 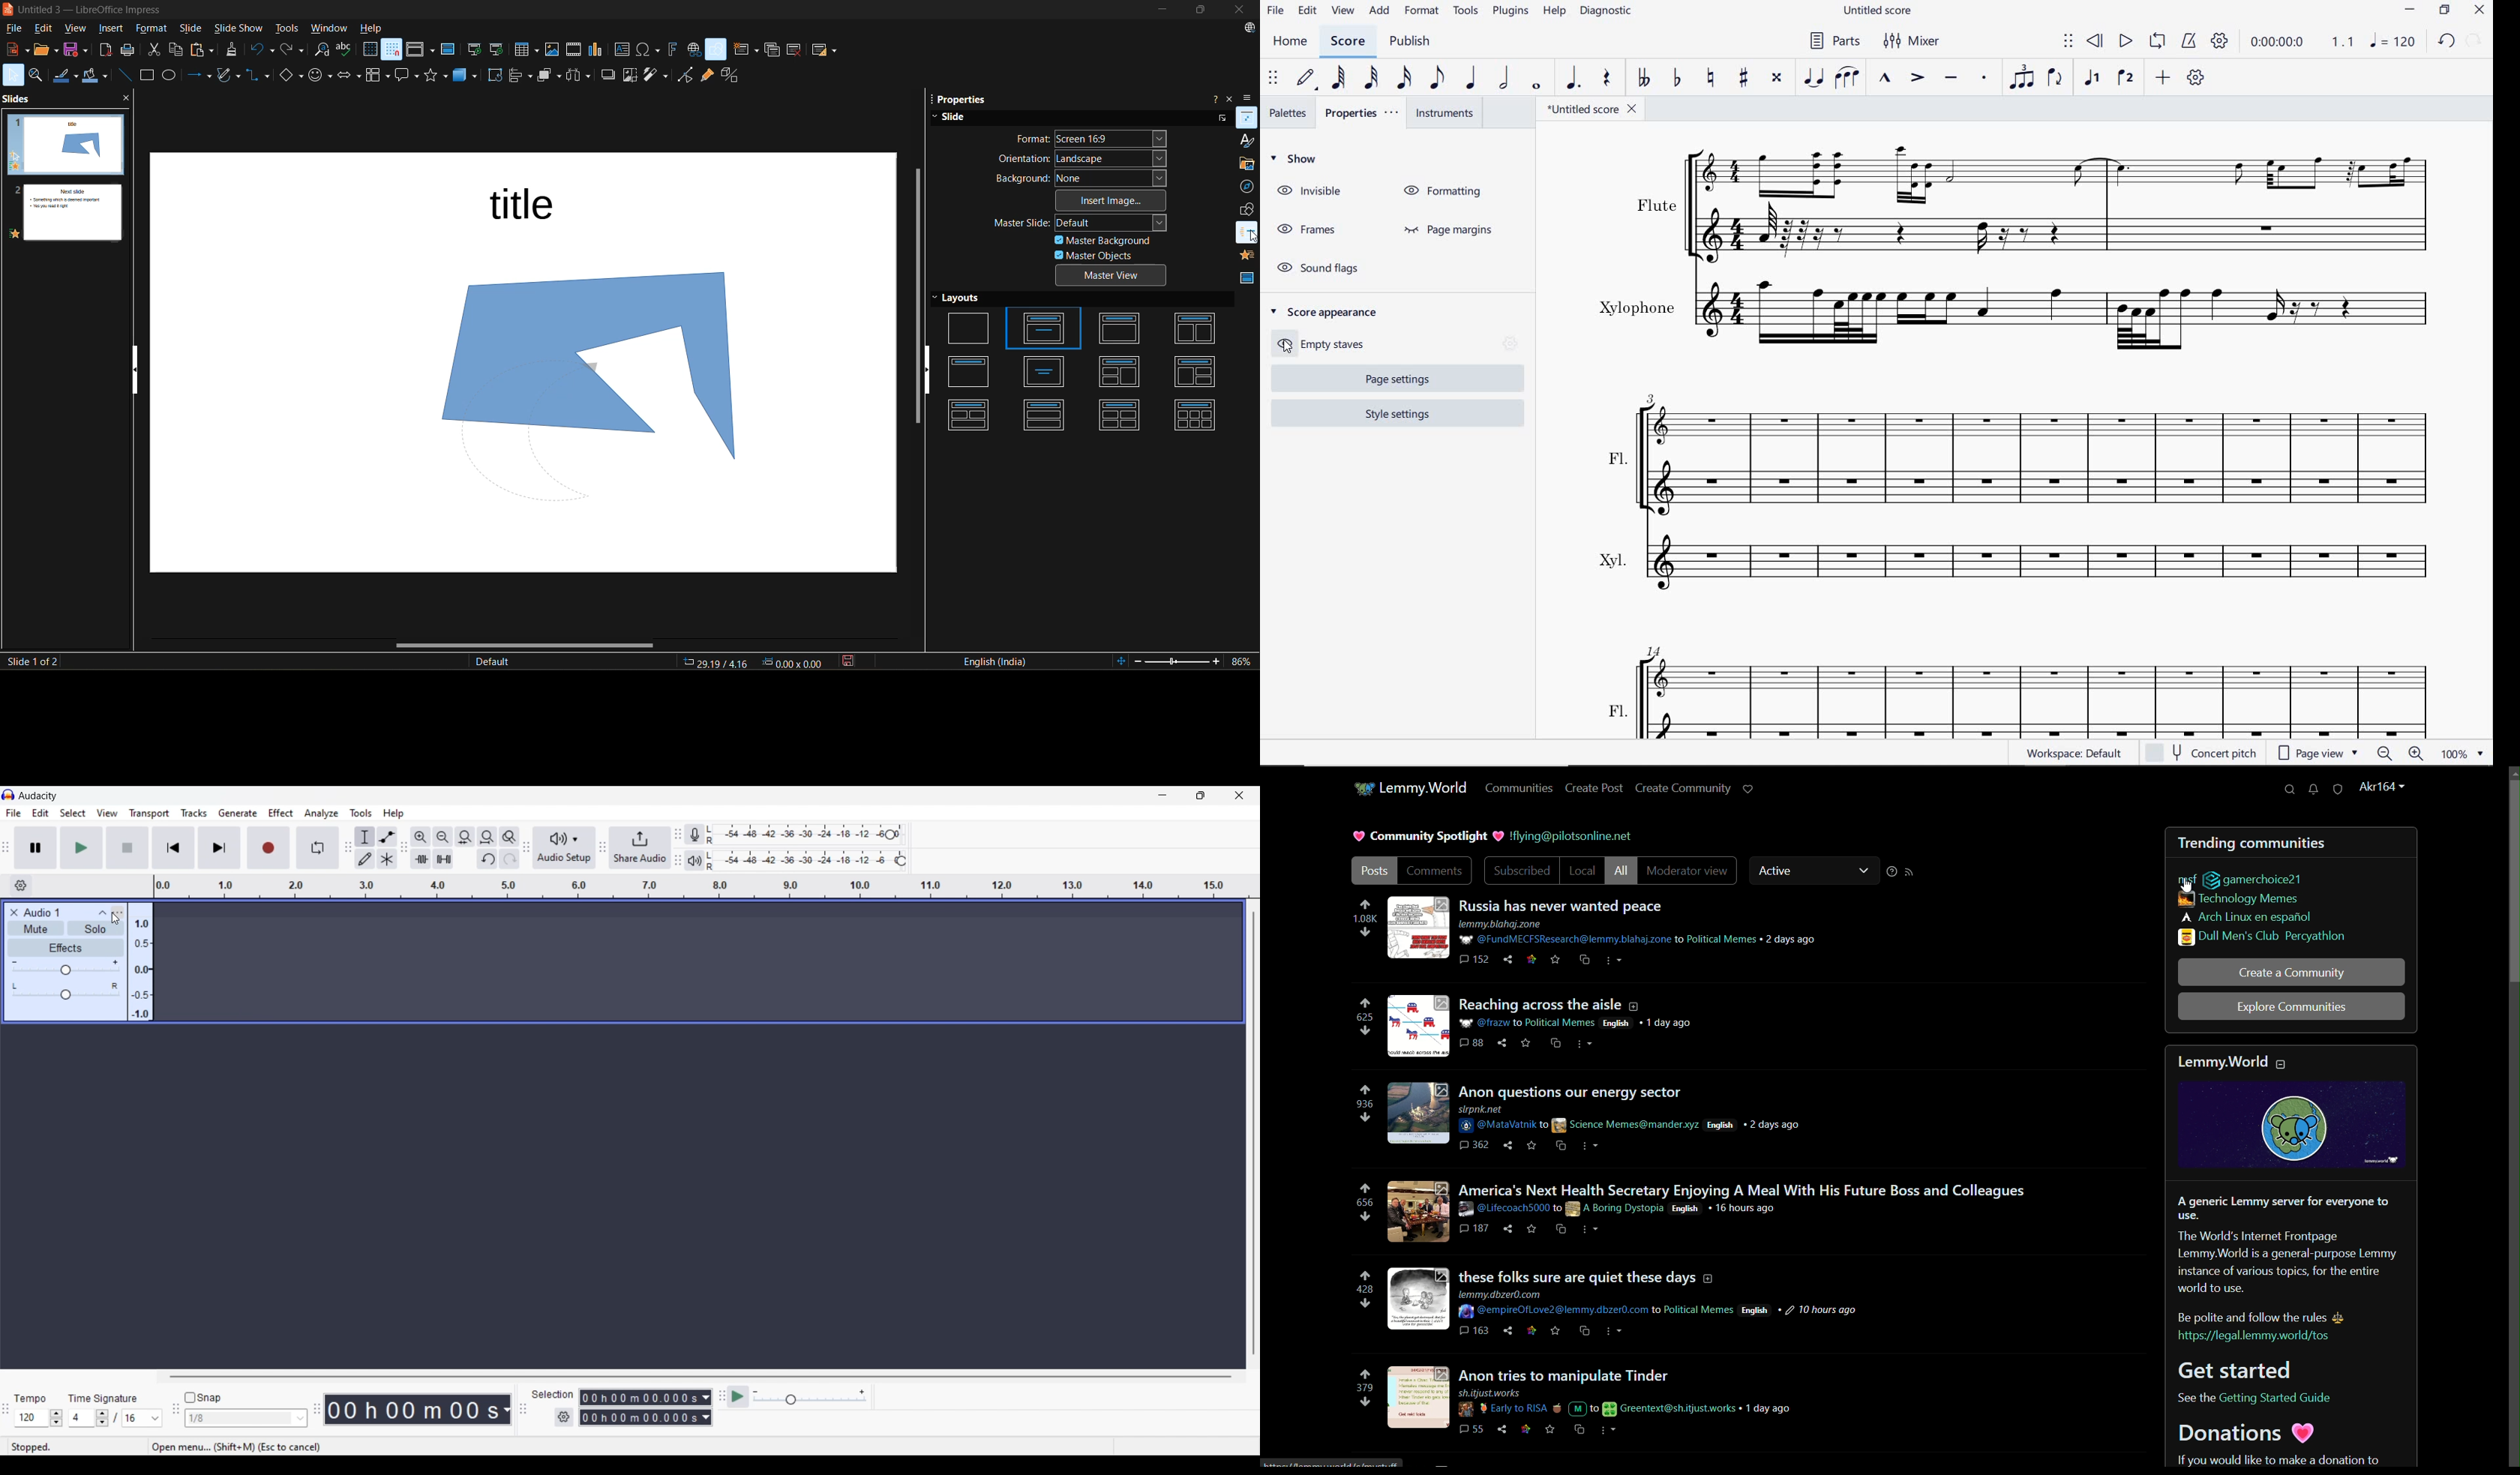 What do you see at coordinates (1846, 76) in the screenshot?
I see `SLUR` at bounding box center [1846, 76].